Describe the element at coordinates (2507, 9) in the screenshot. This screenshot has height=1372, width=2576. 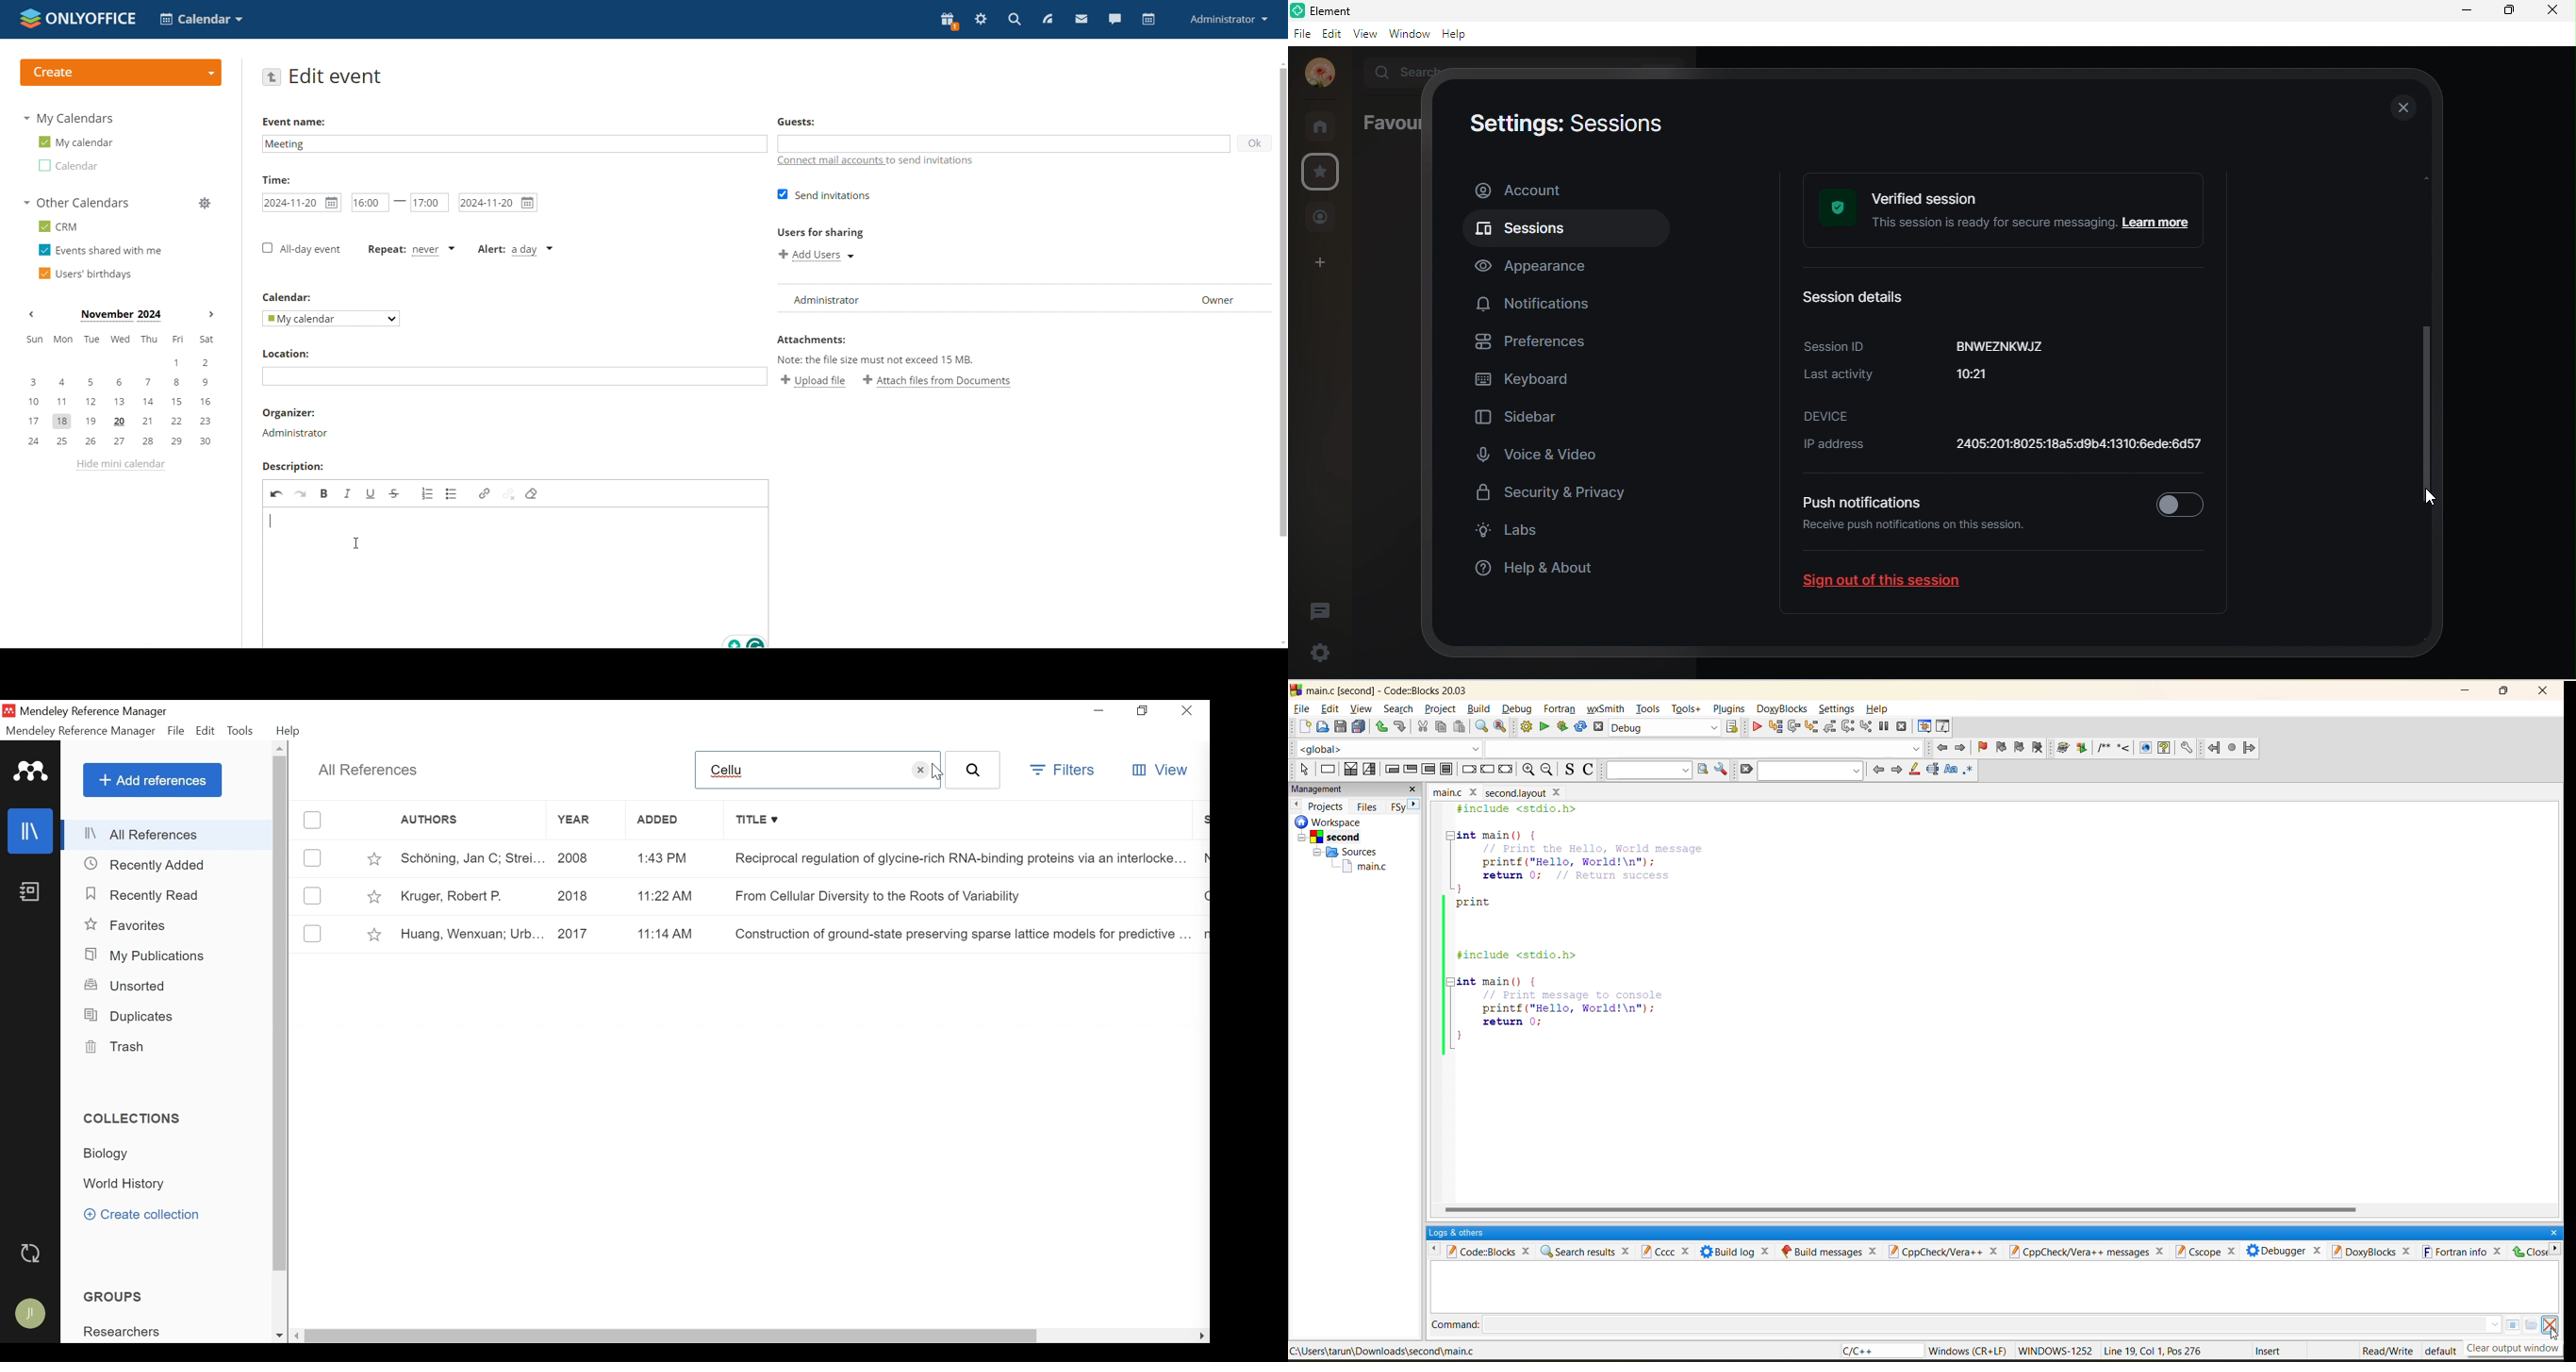
I see `maximize` at that location.